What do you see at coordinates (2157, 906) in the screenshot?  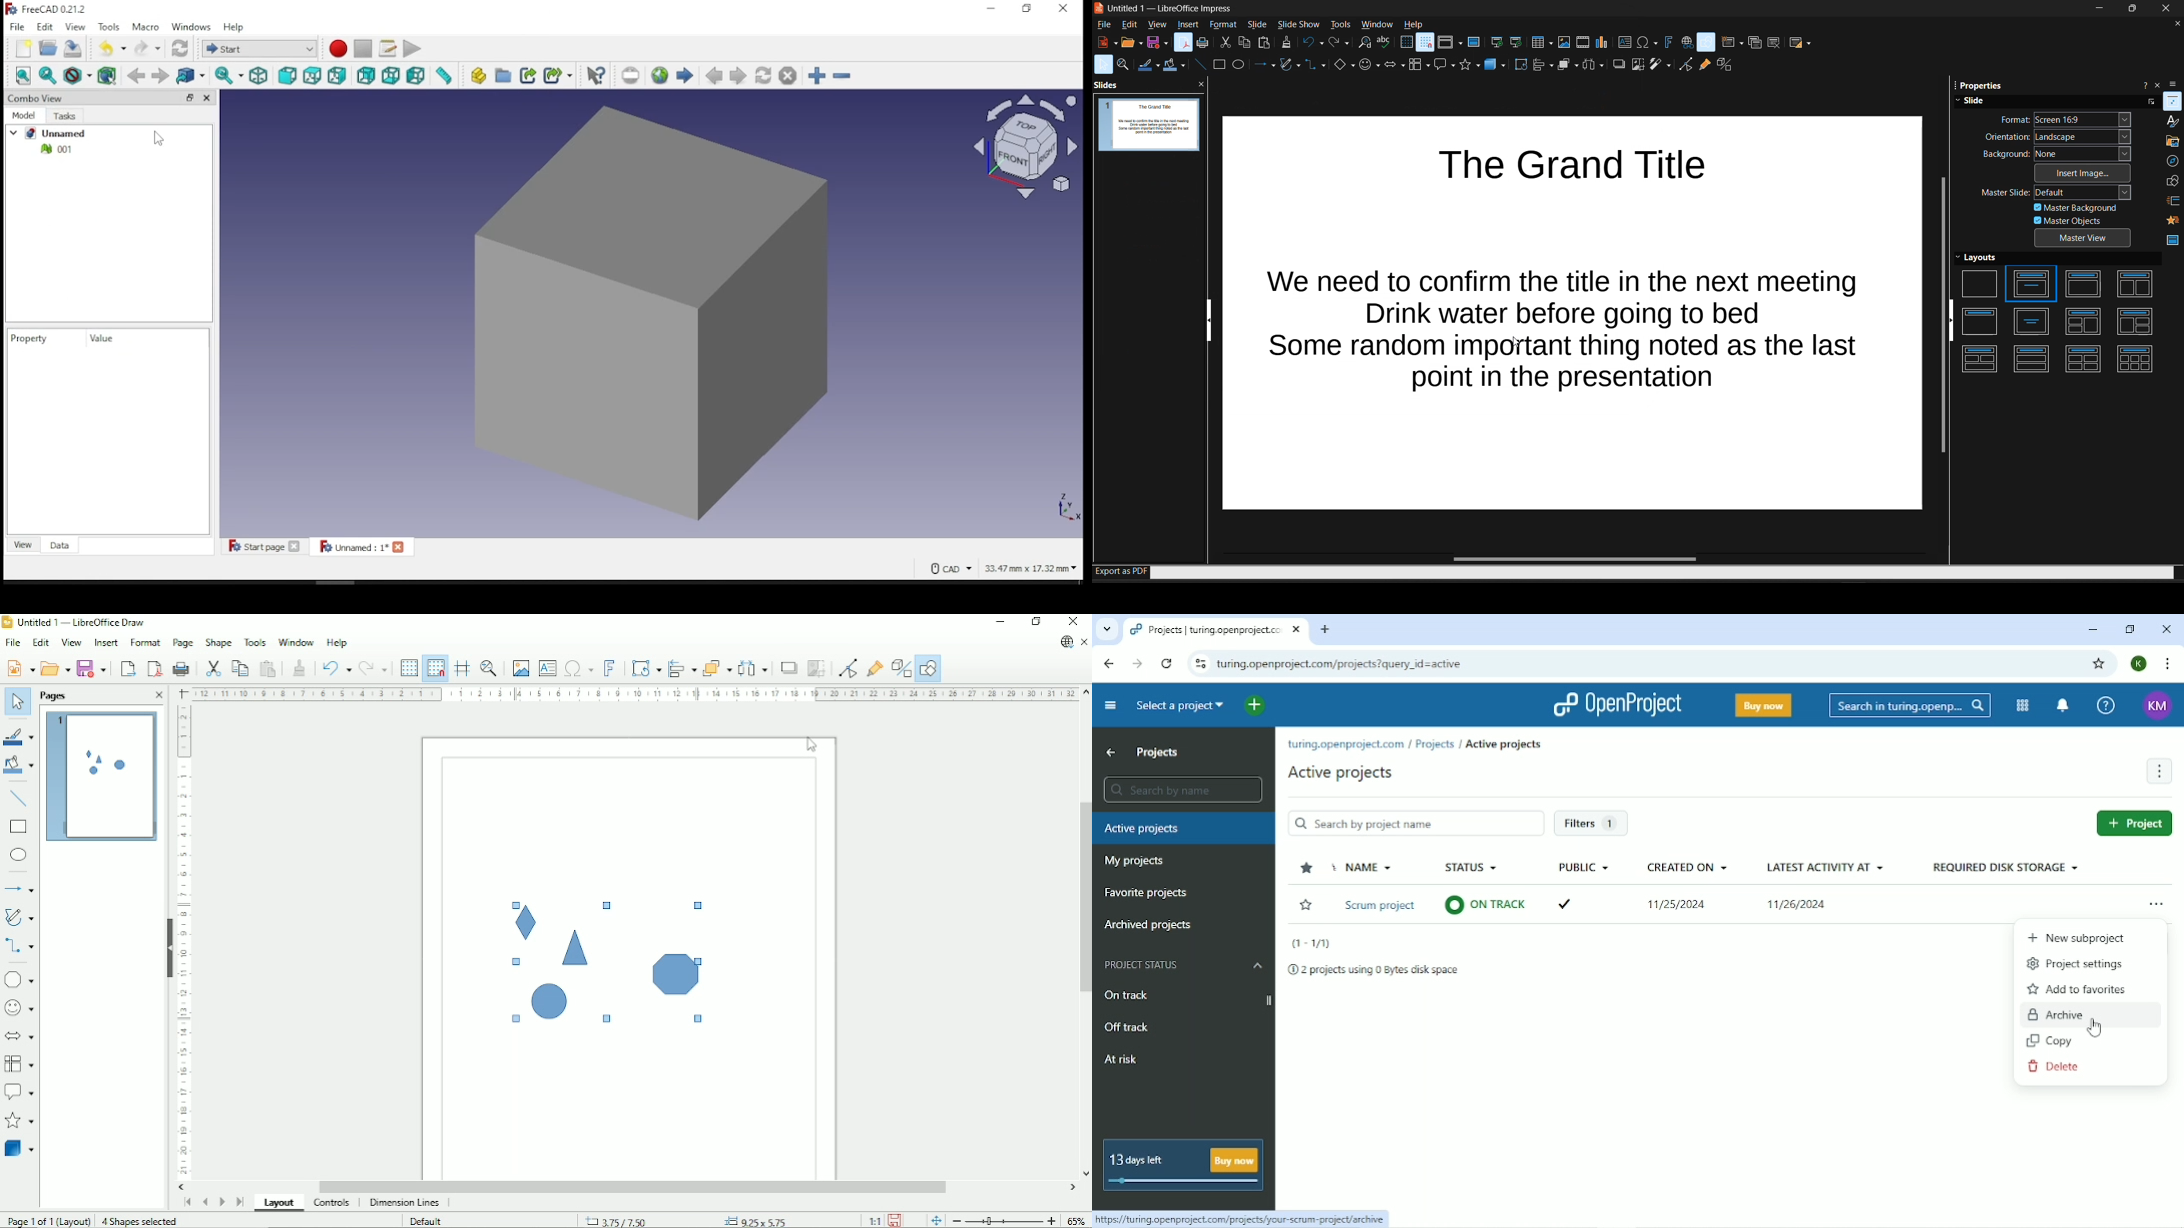 I see `Open menu` at bounding box center [2157, 906].